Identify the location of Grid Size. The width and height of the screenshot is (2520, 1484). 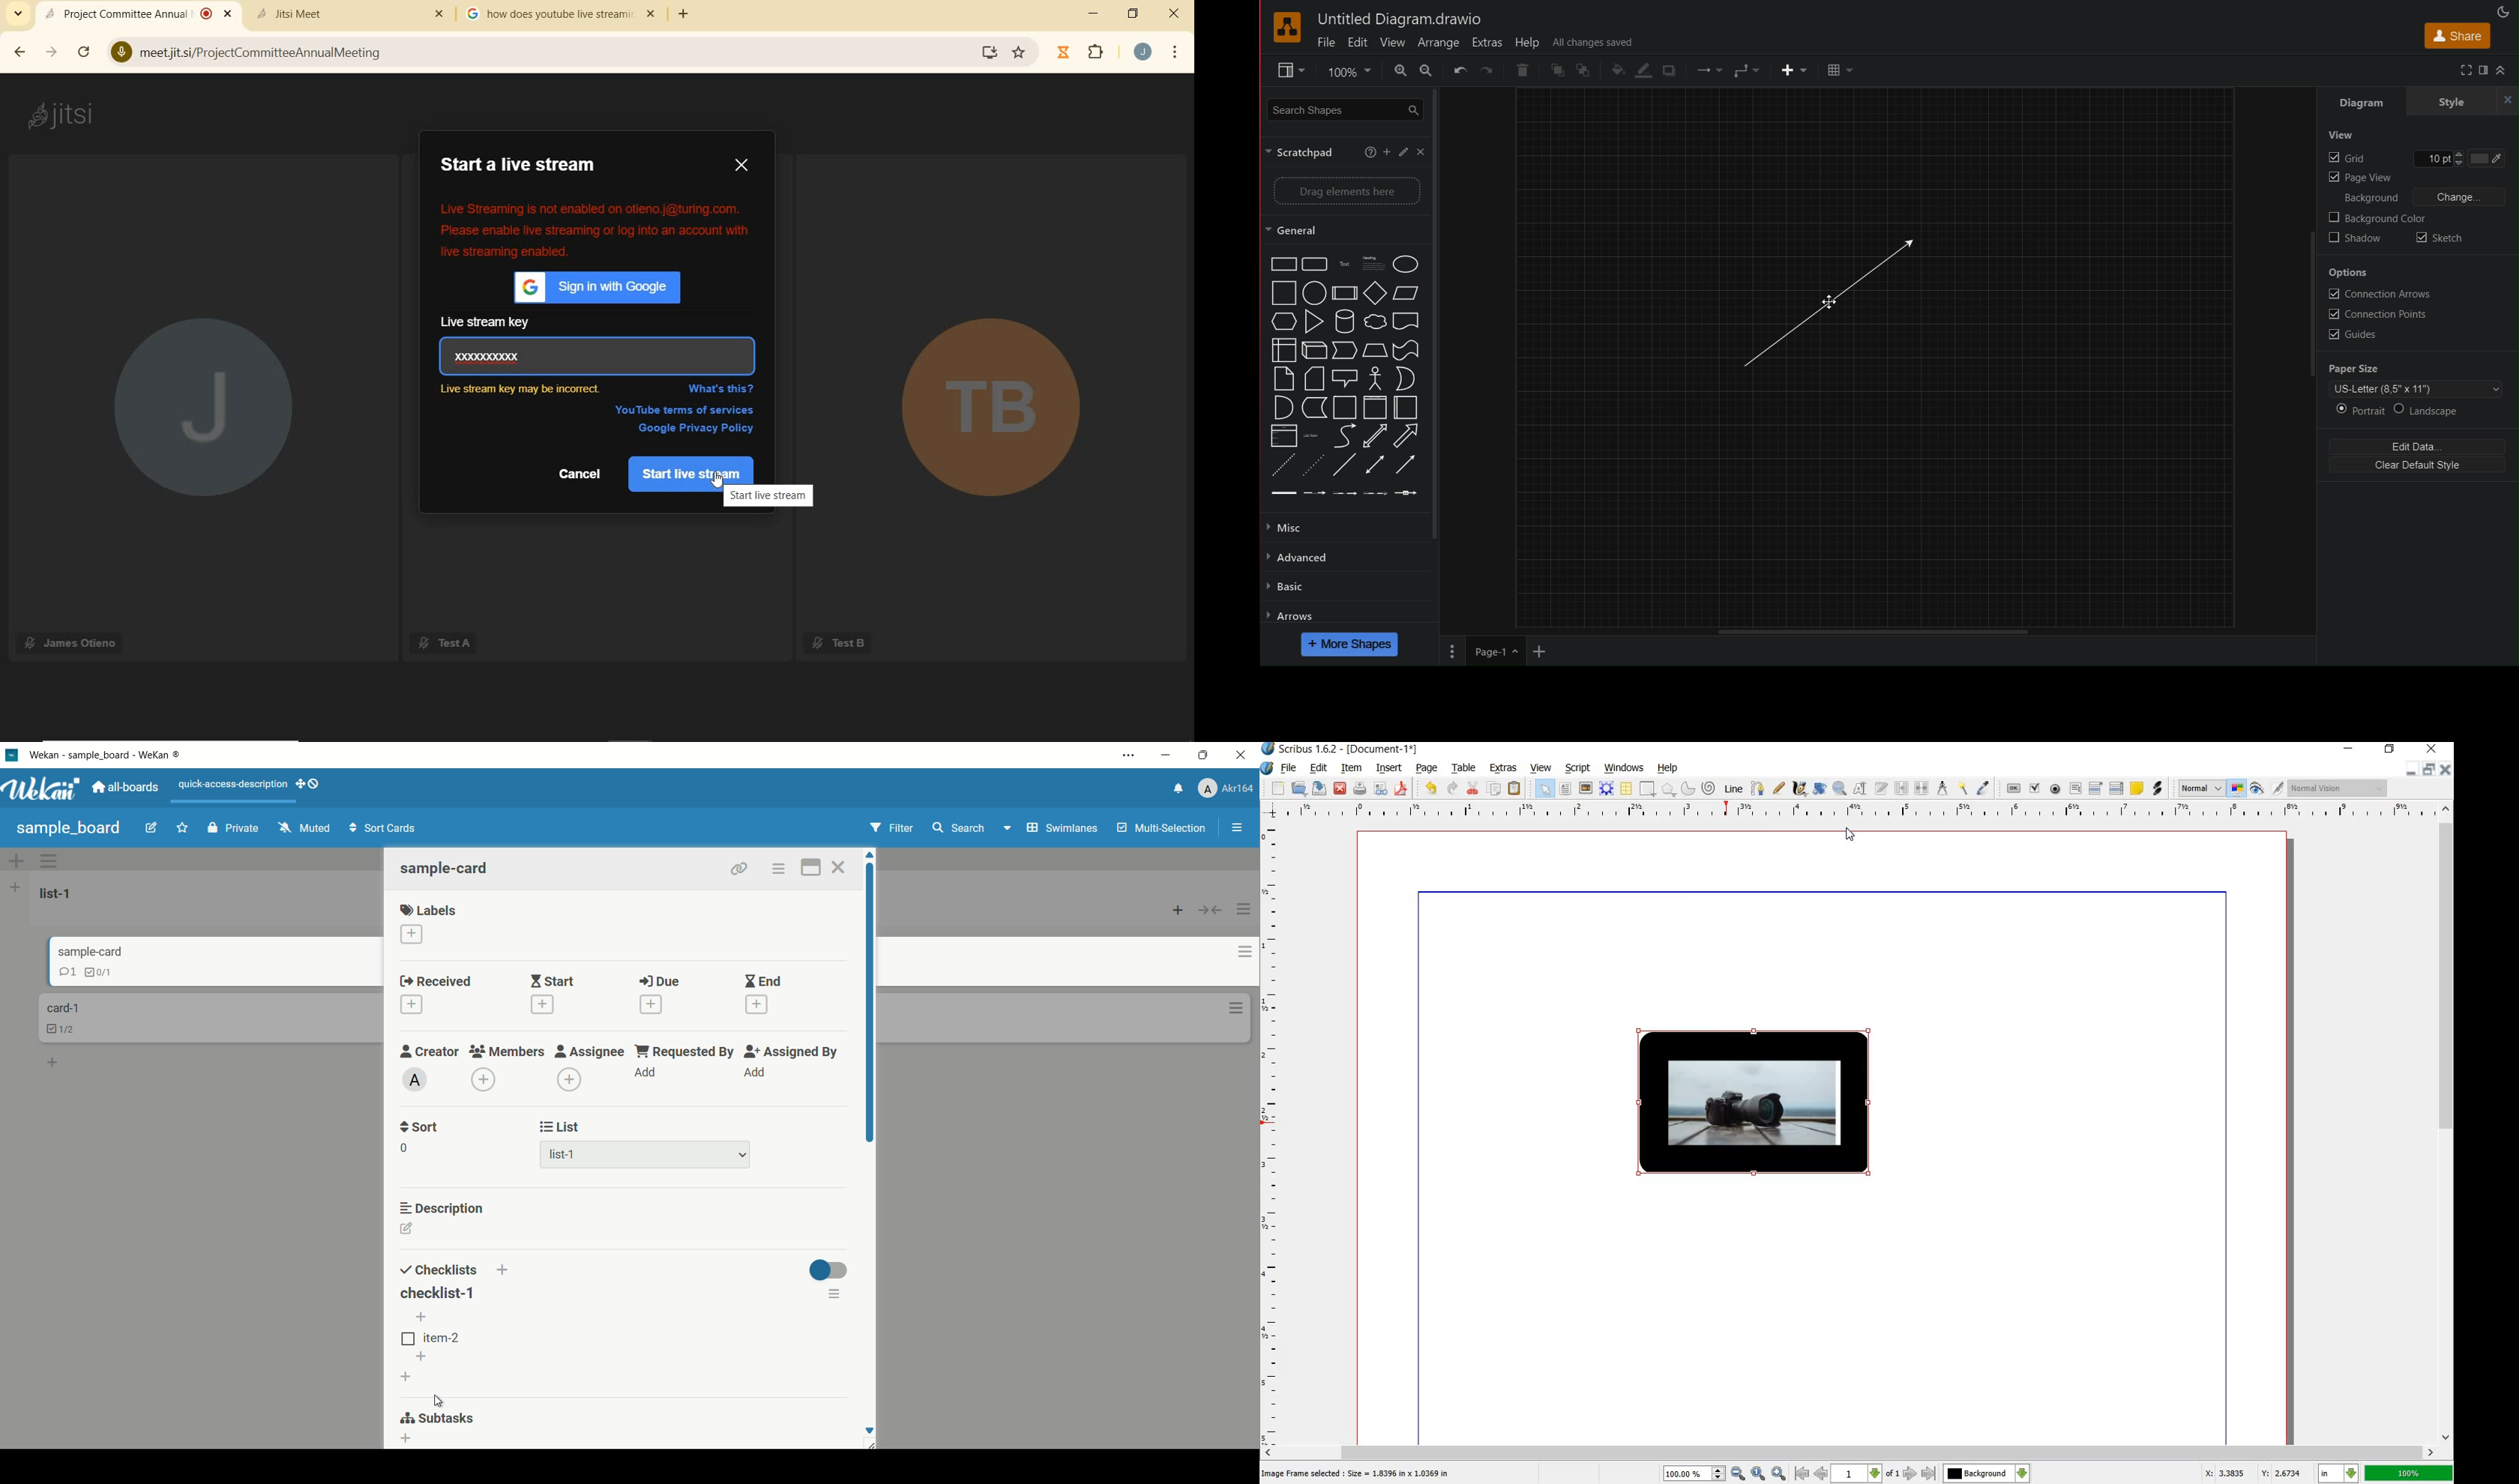
(2437, 160).